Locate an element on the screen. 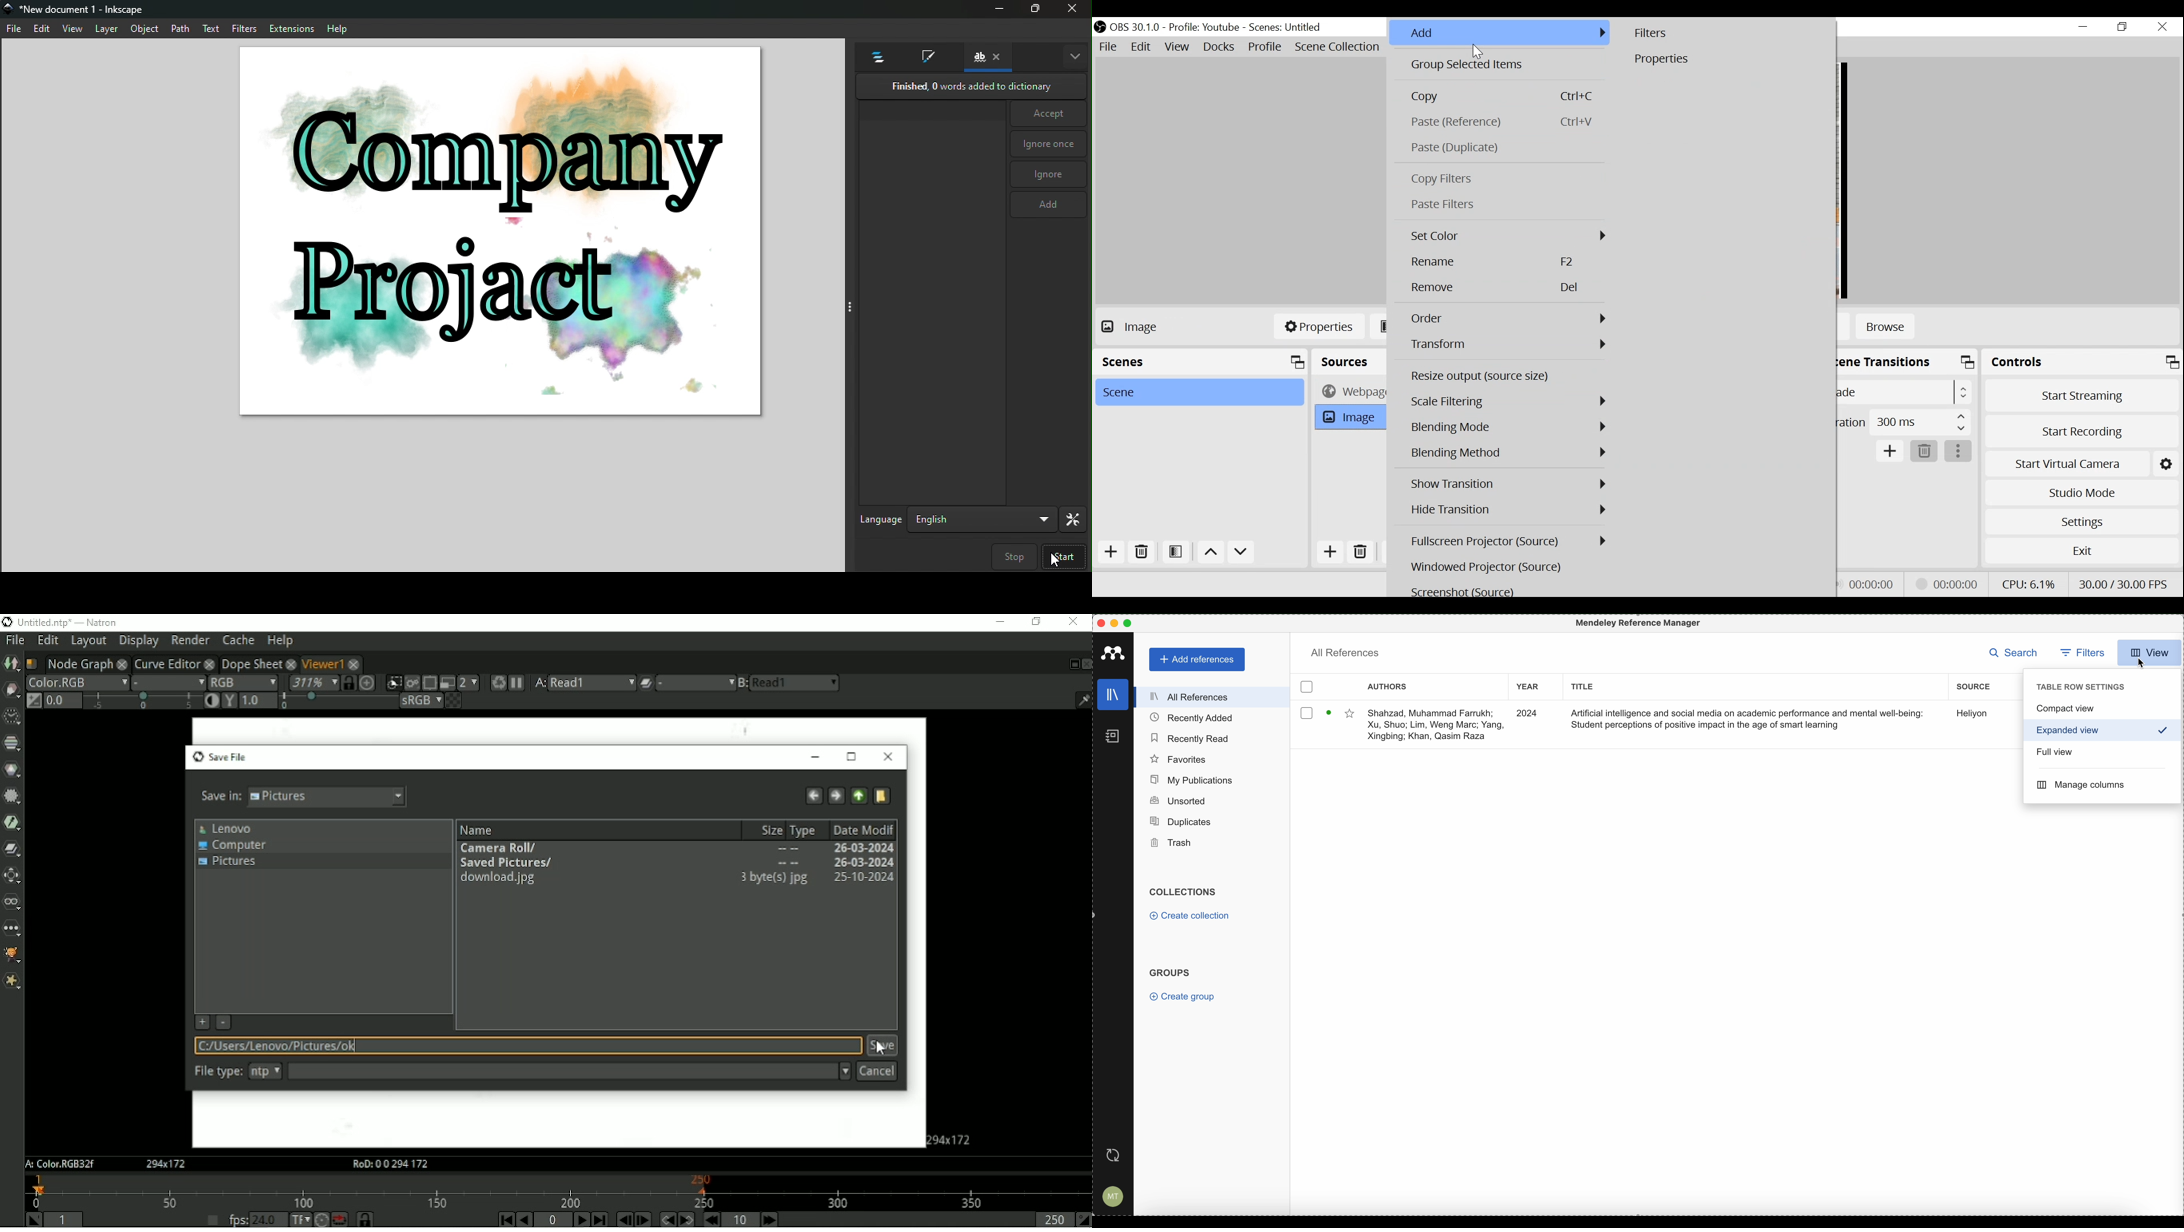 Image resolution: width=2184 pixels, height=1232 pixels. Restore is located at coordinates (2123, 27).